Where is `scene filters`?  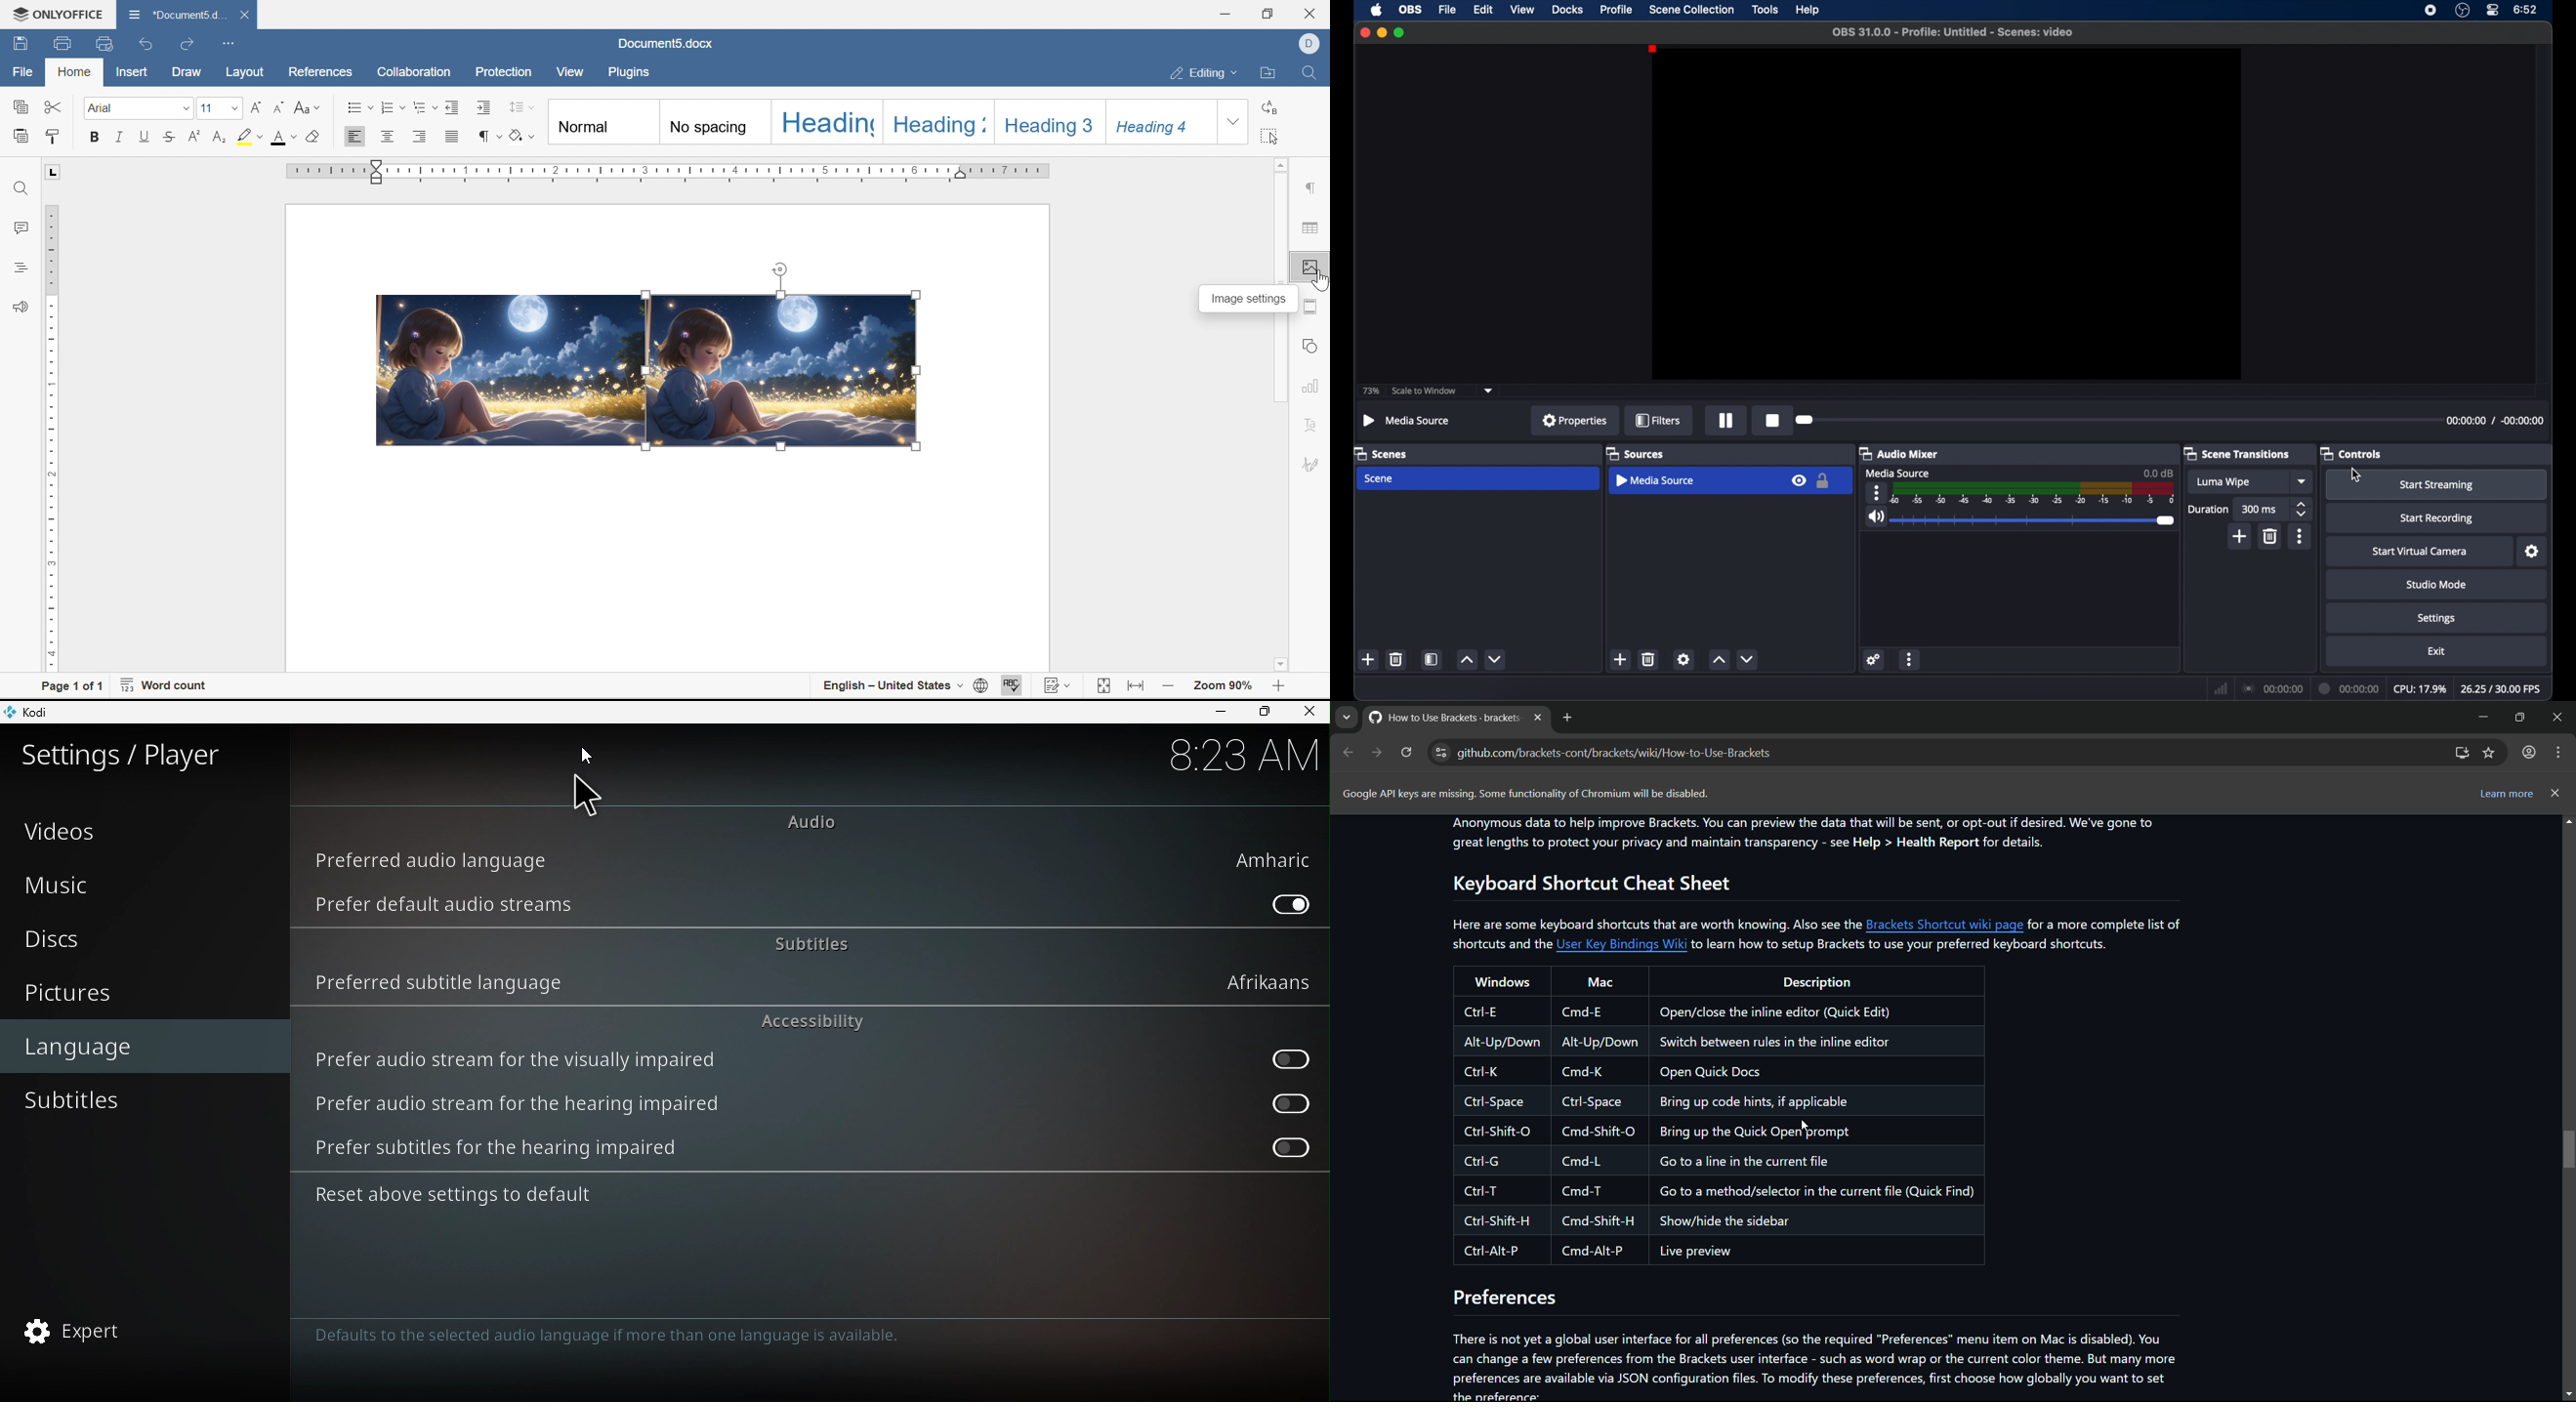 scene filters is located at coordinates (1433, 659).